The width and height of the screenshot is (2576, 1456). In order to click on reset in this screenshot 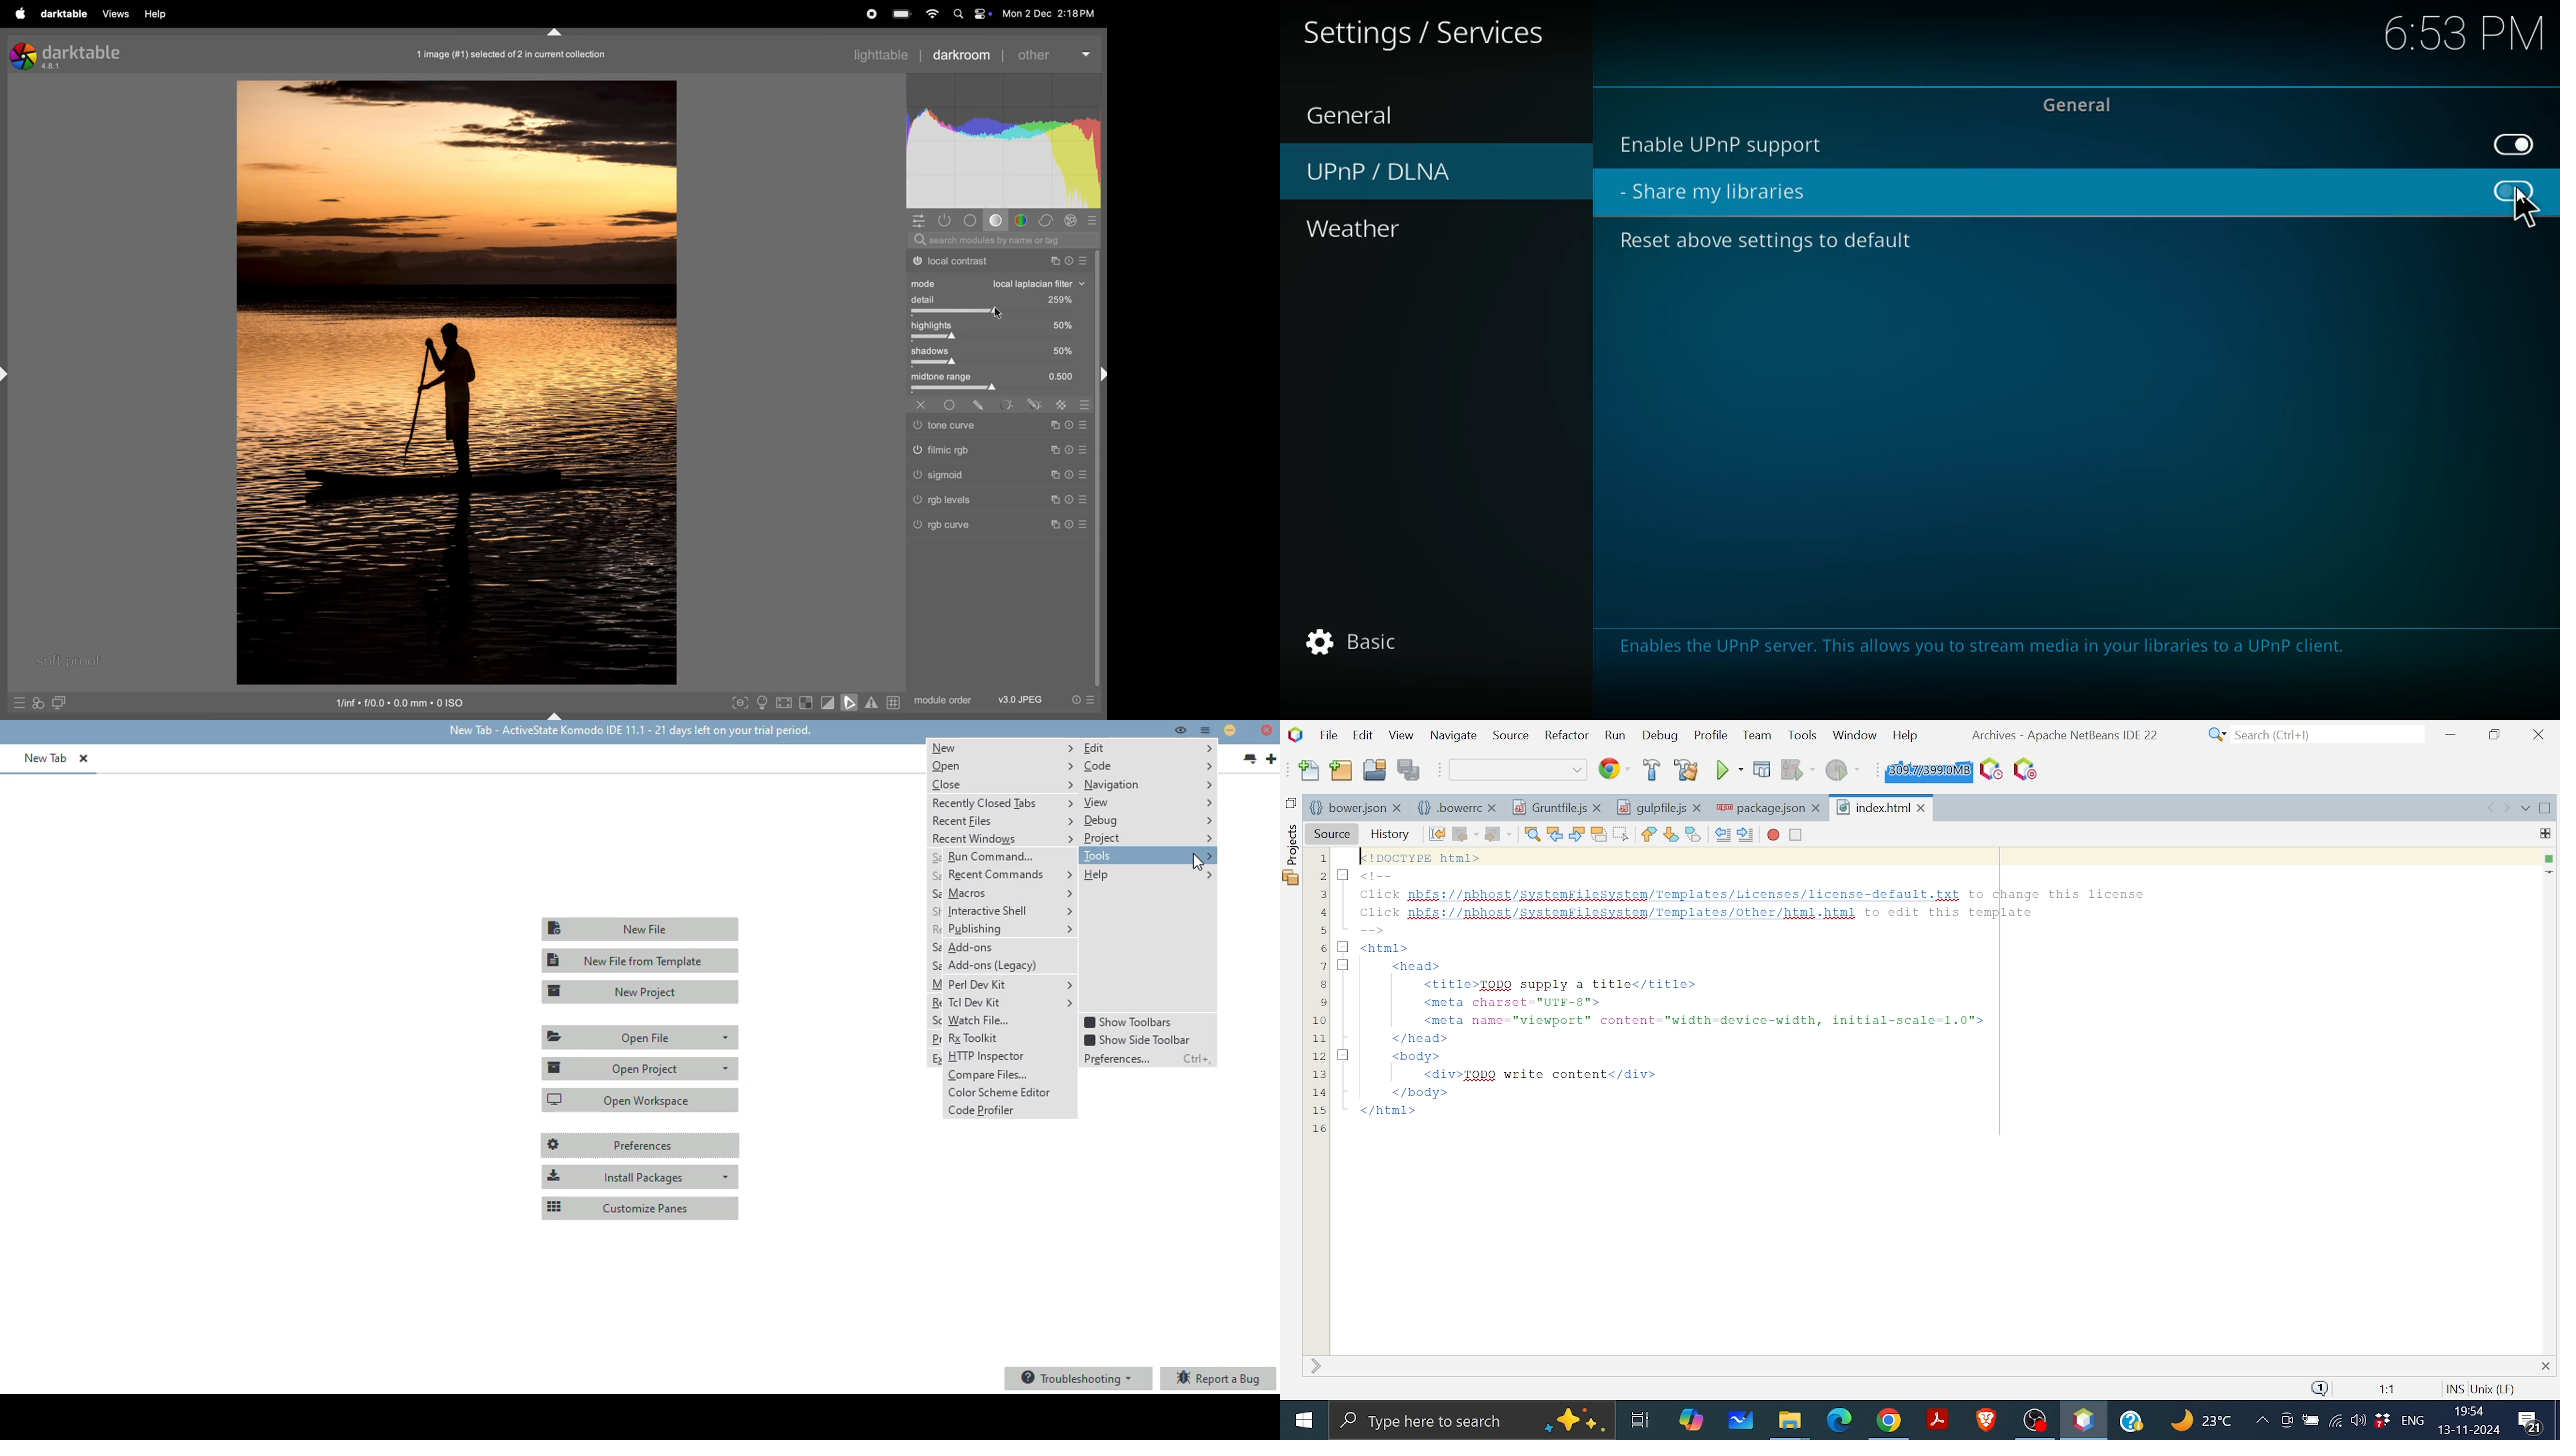, I will do `click(1782, 245)`.